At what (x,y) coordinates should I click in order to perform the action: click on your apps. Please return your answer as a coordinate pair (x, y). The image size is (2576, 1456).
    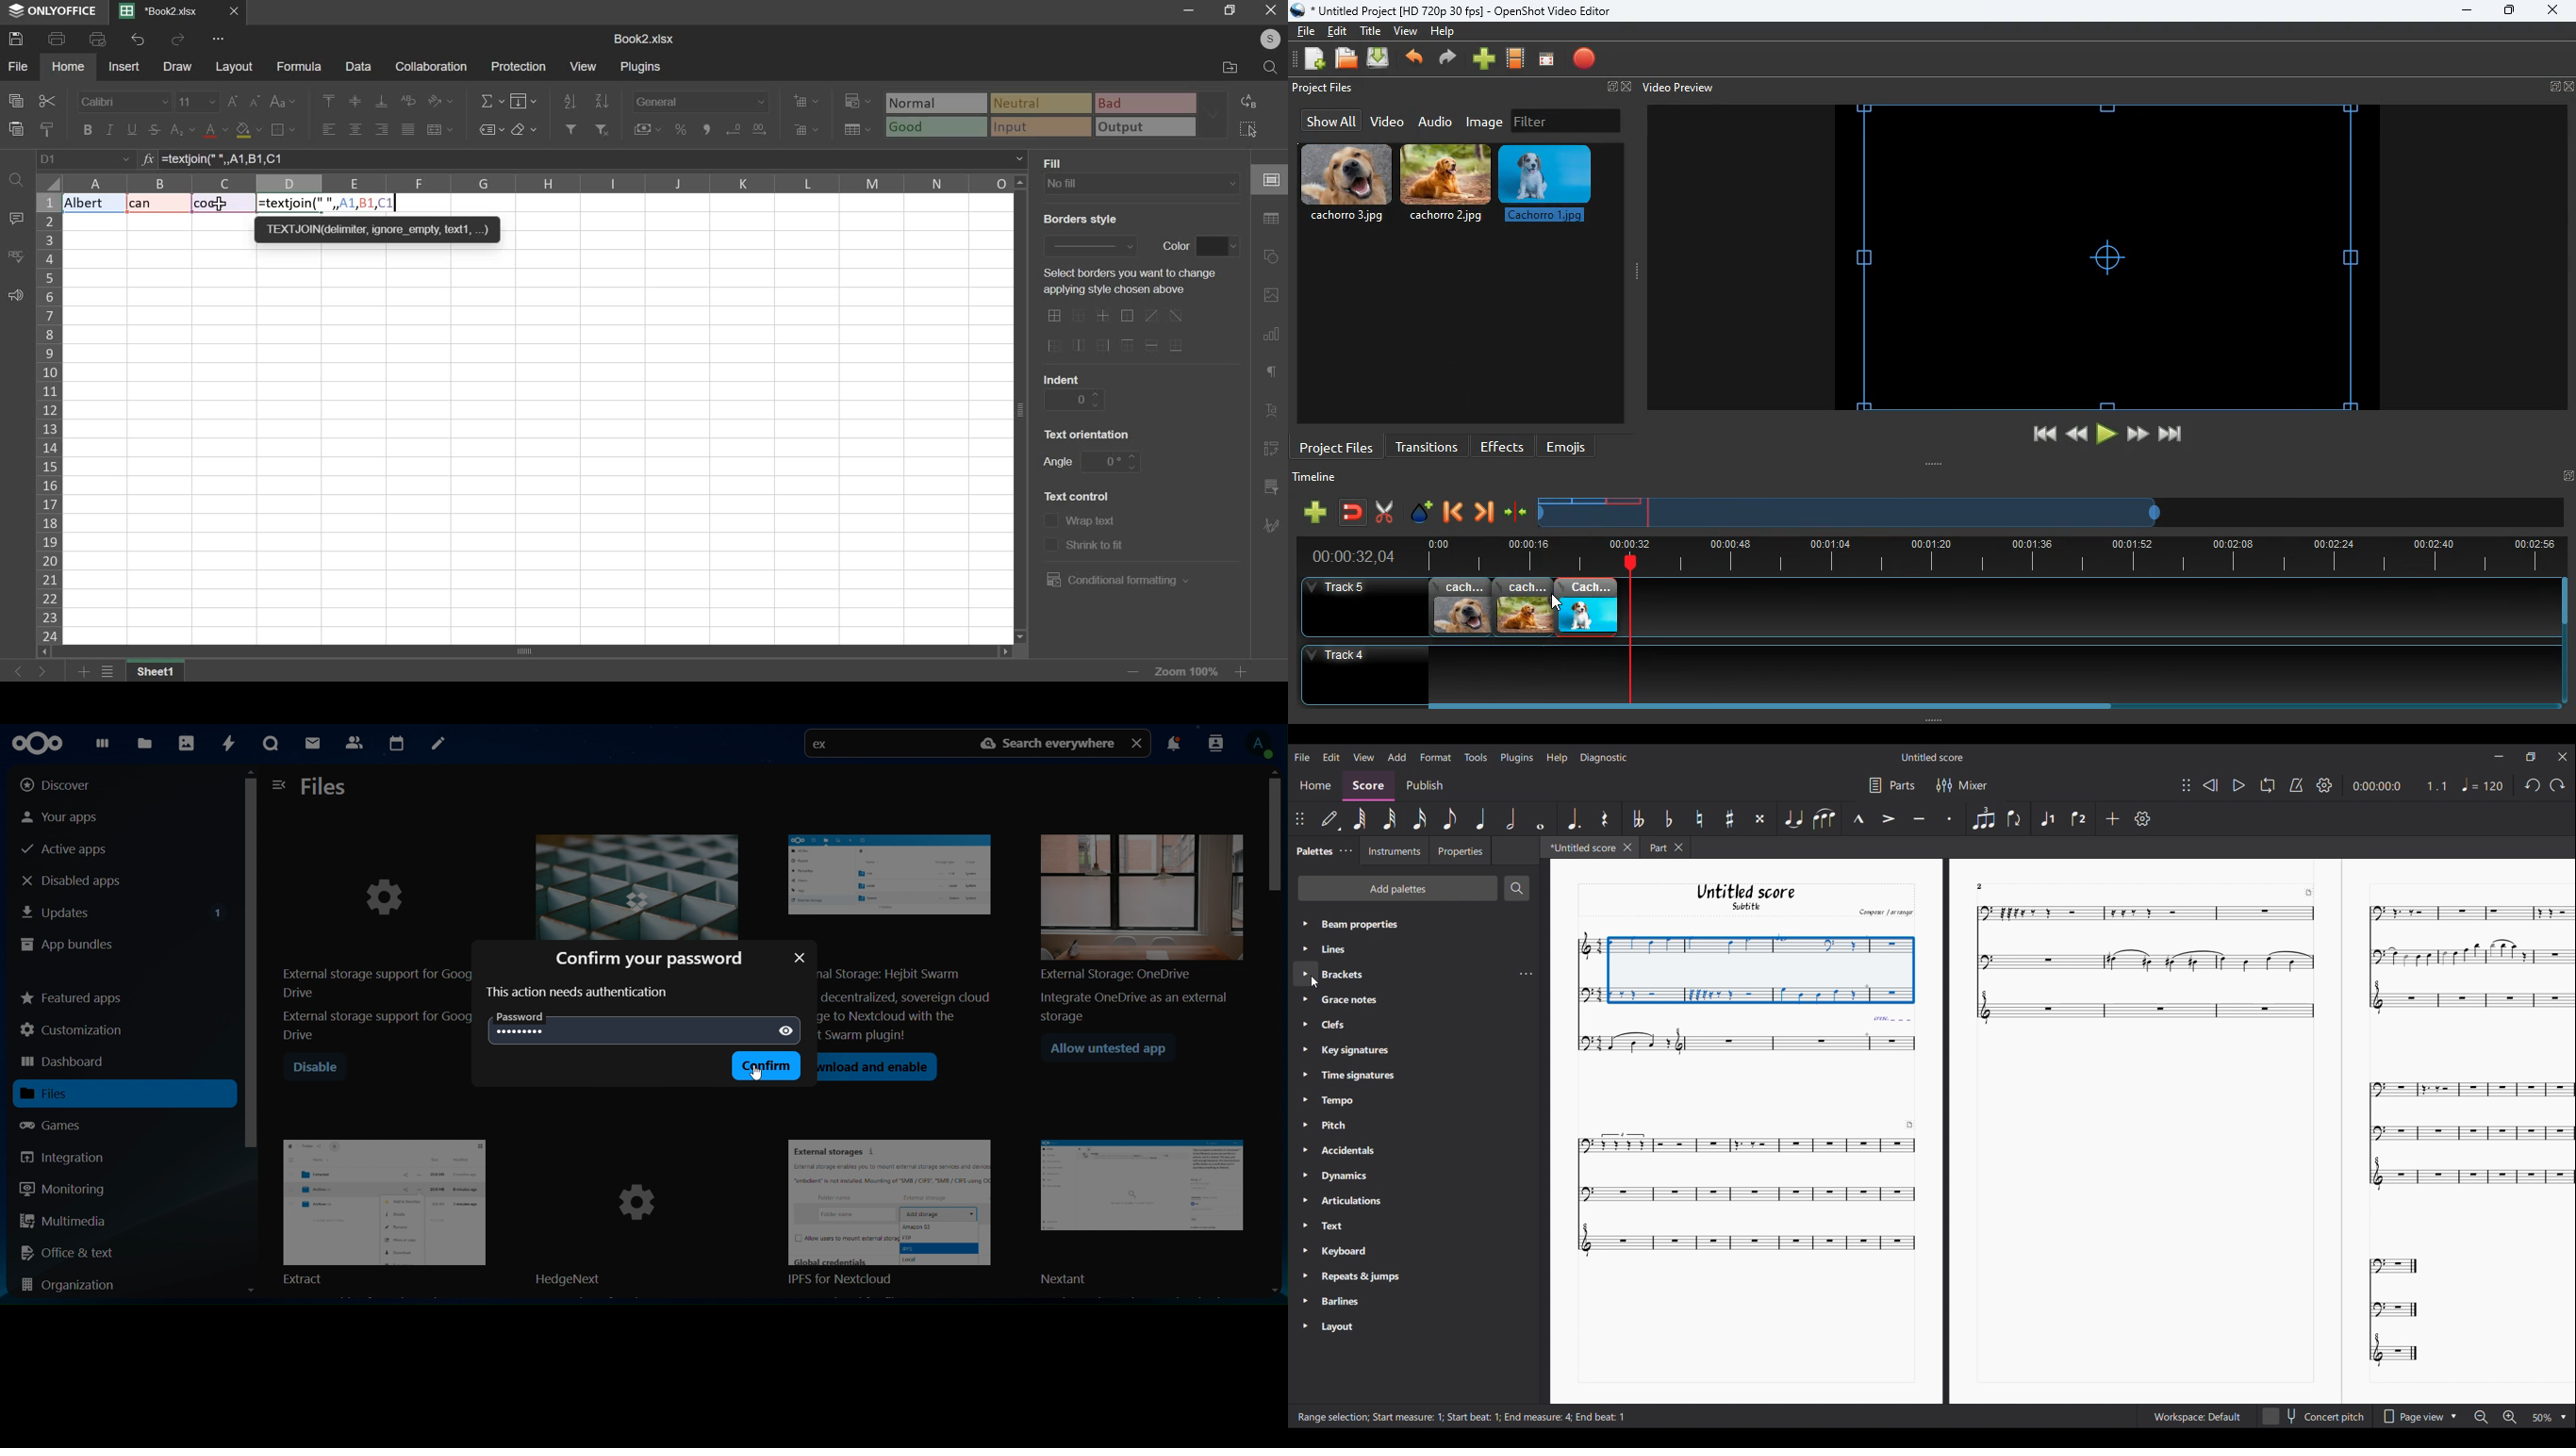
    Looking at the image, I should click on (73, 816).